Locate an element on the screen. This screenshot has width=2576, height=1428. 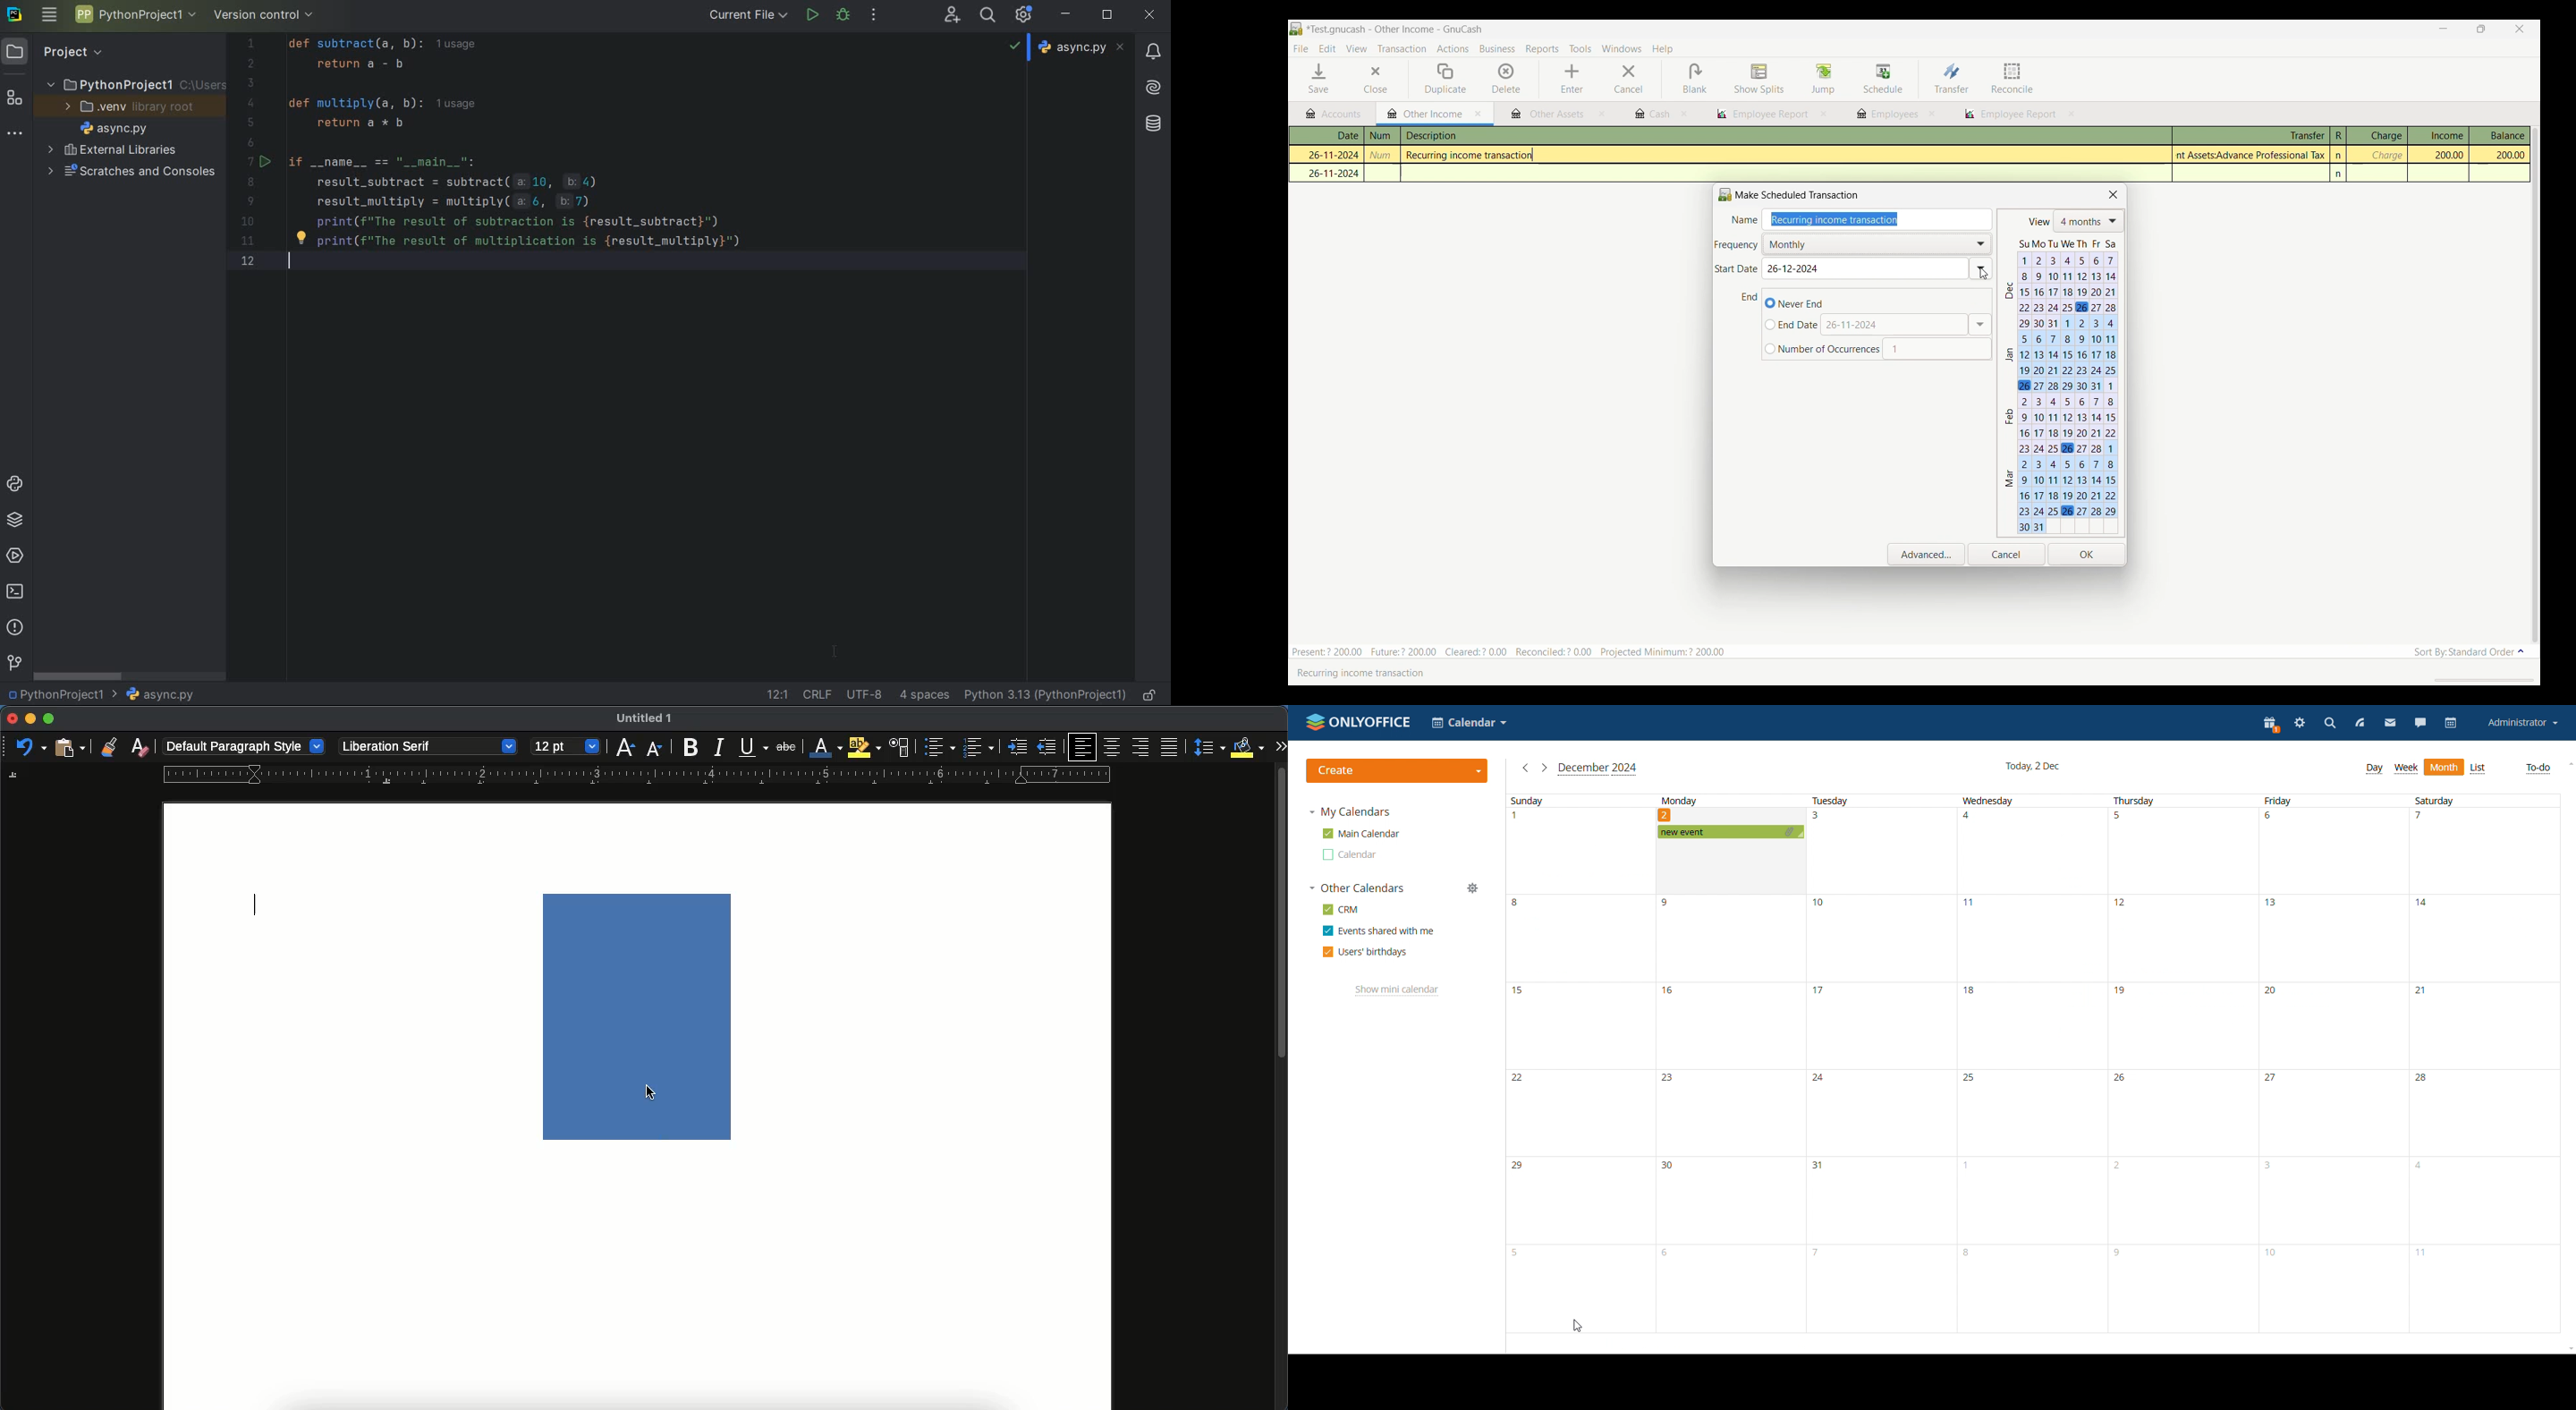
Cancel is located at coordinates (1629, 79).